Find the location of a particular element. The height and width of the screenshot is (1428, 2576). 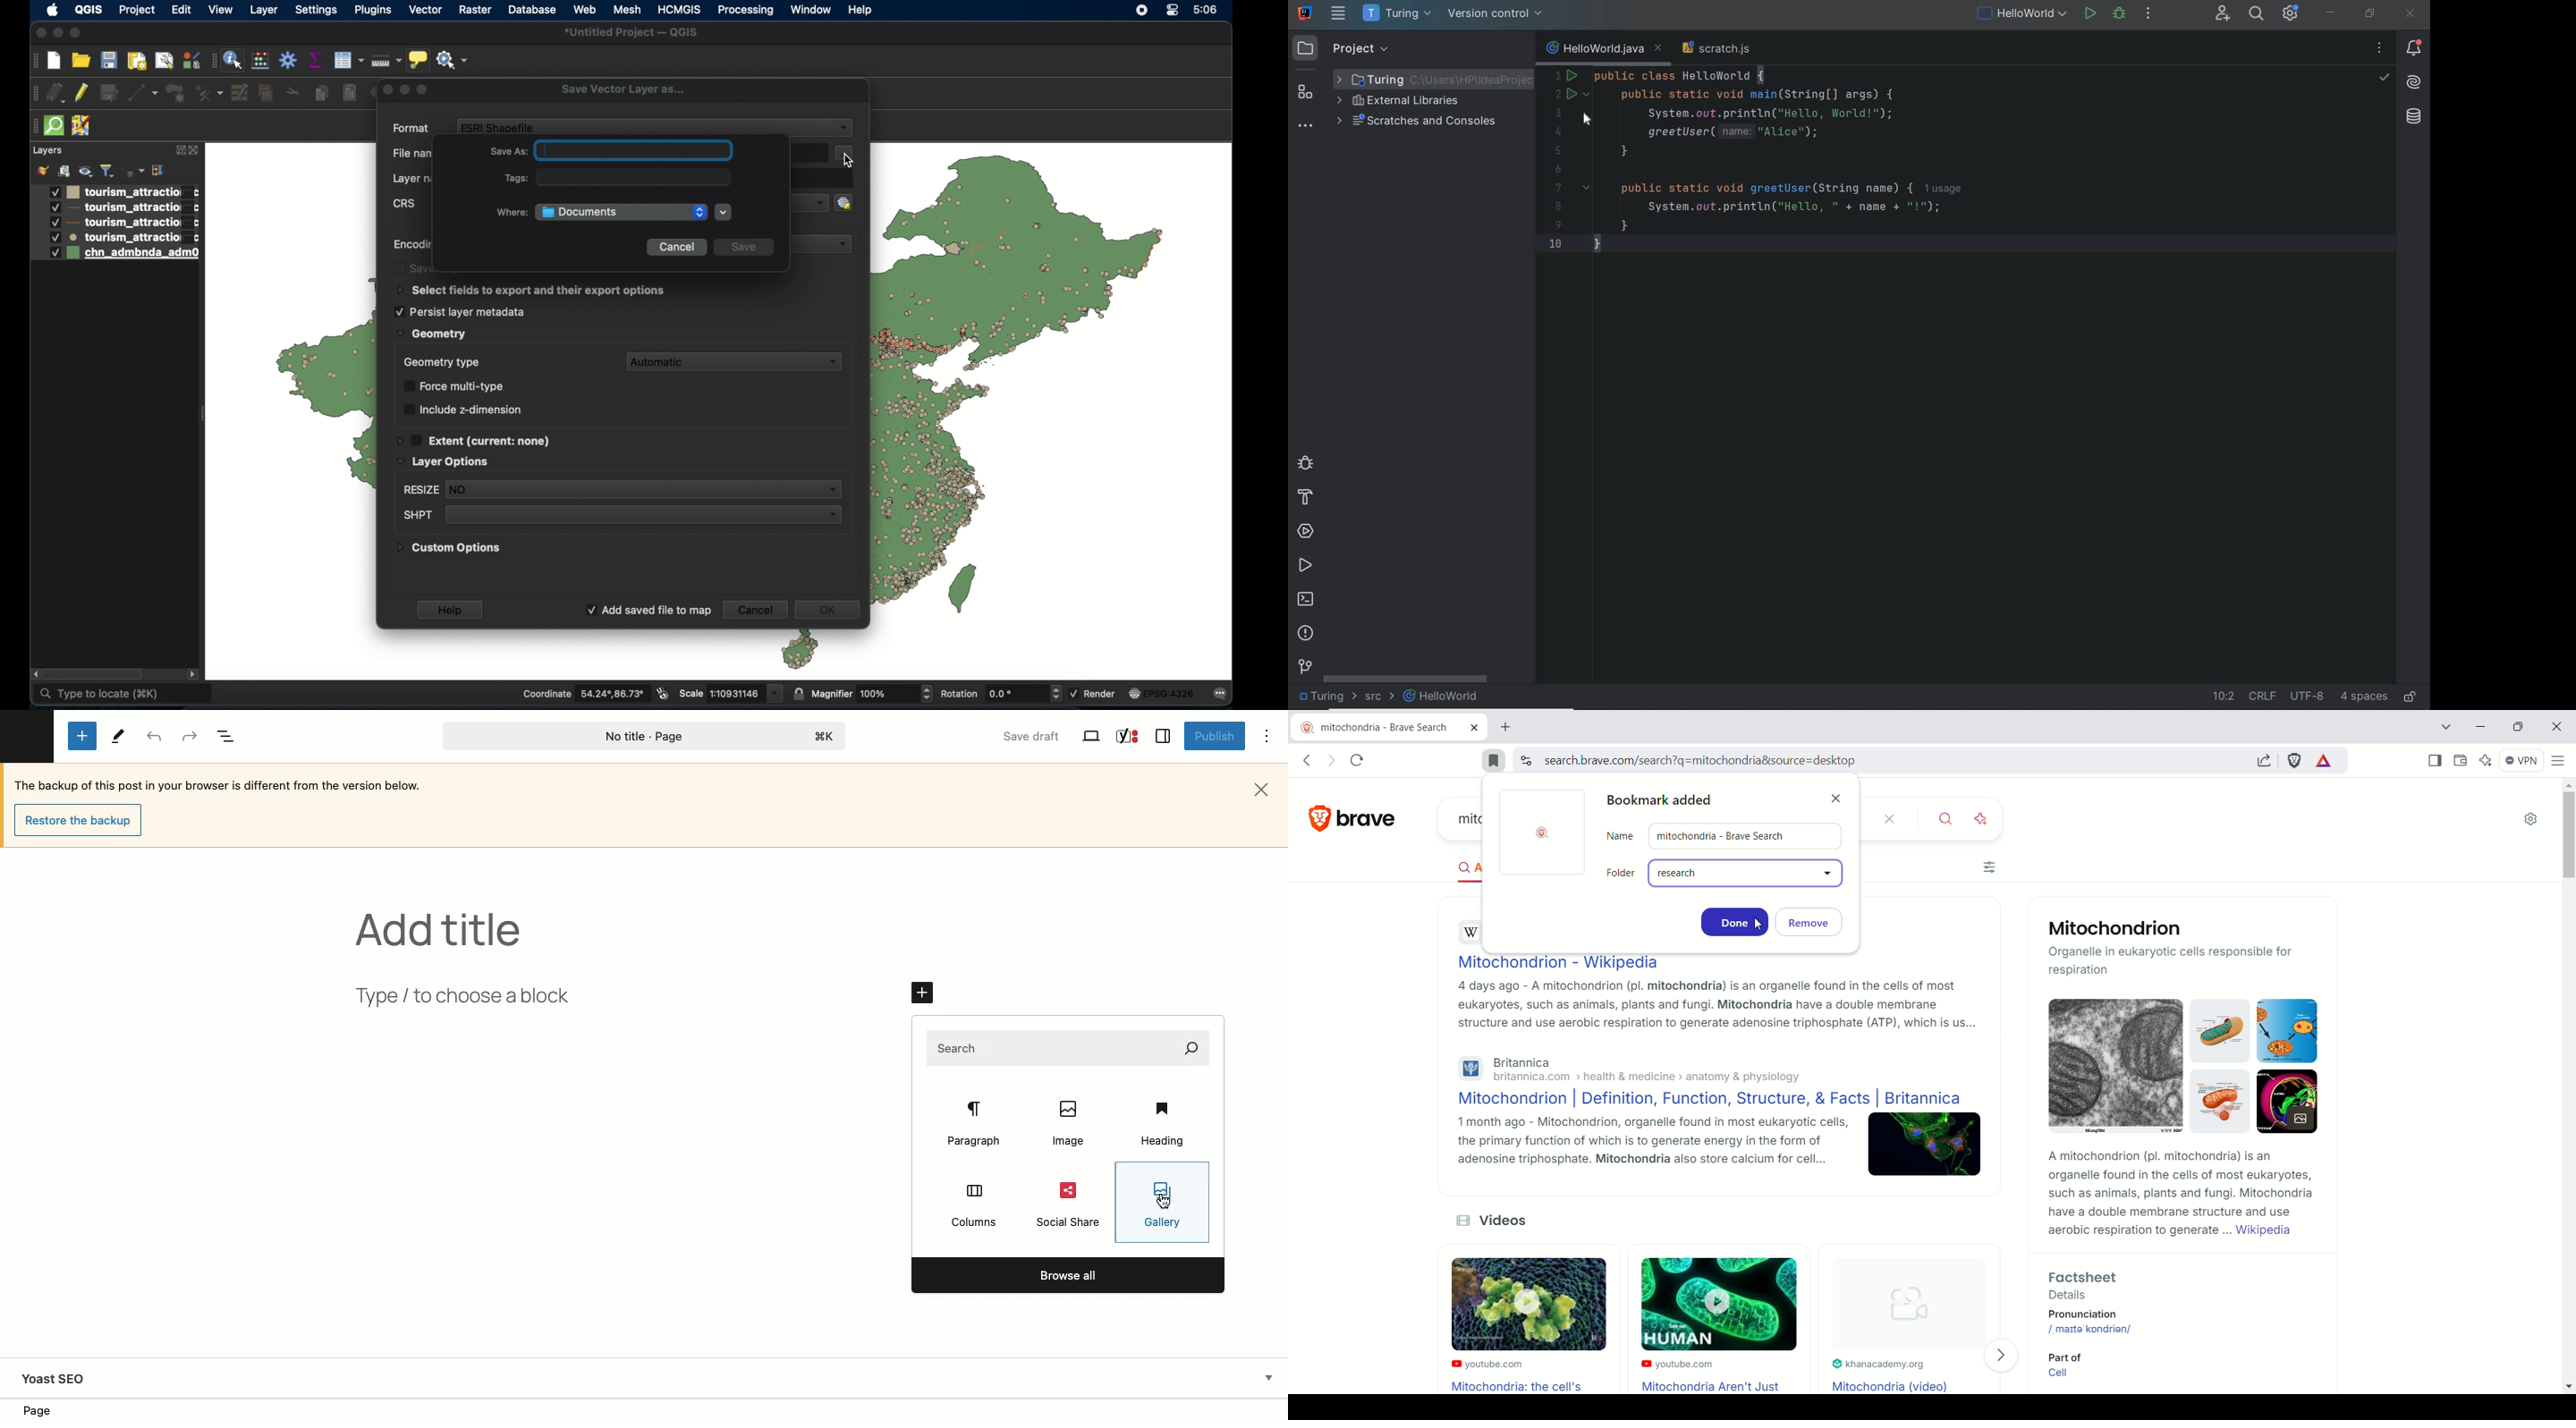

close is located at coordinates (195, 151).